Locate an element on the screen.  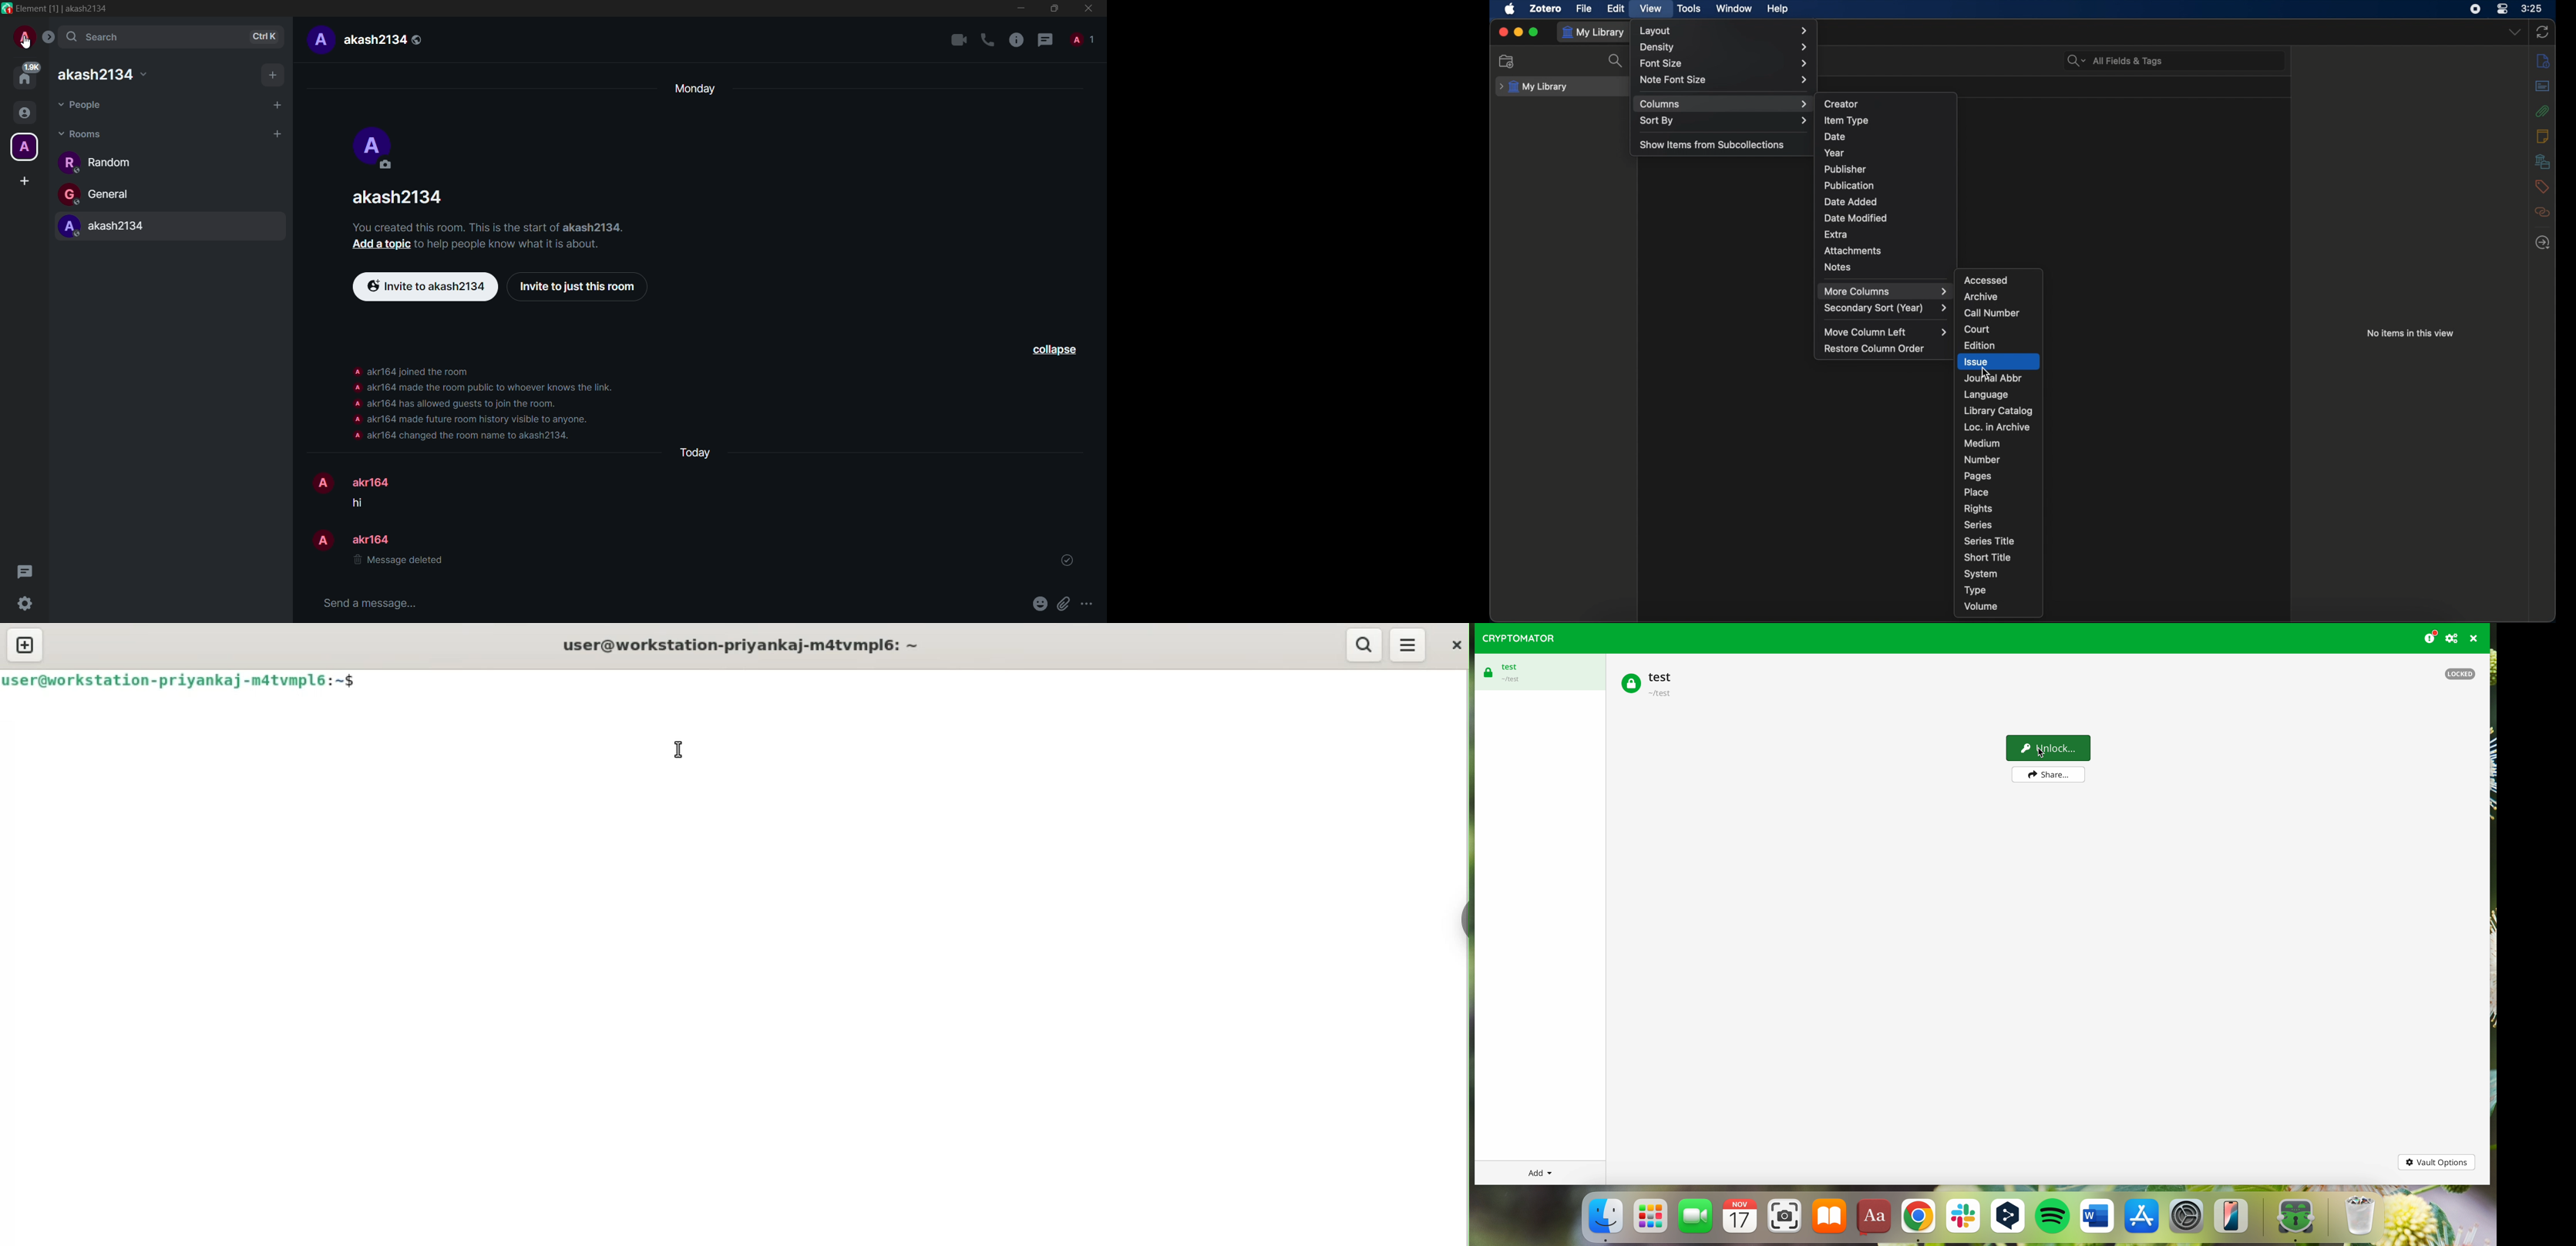
attach is located at coordinates (1066, 603).